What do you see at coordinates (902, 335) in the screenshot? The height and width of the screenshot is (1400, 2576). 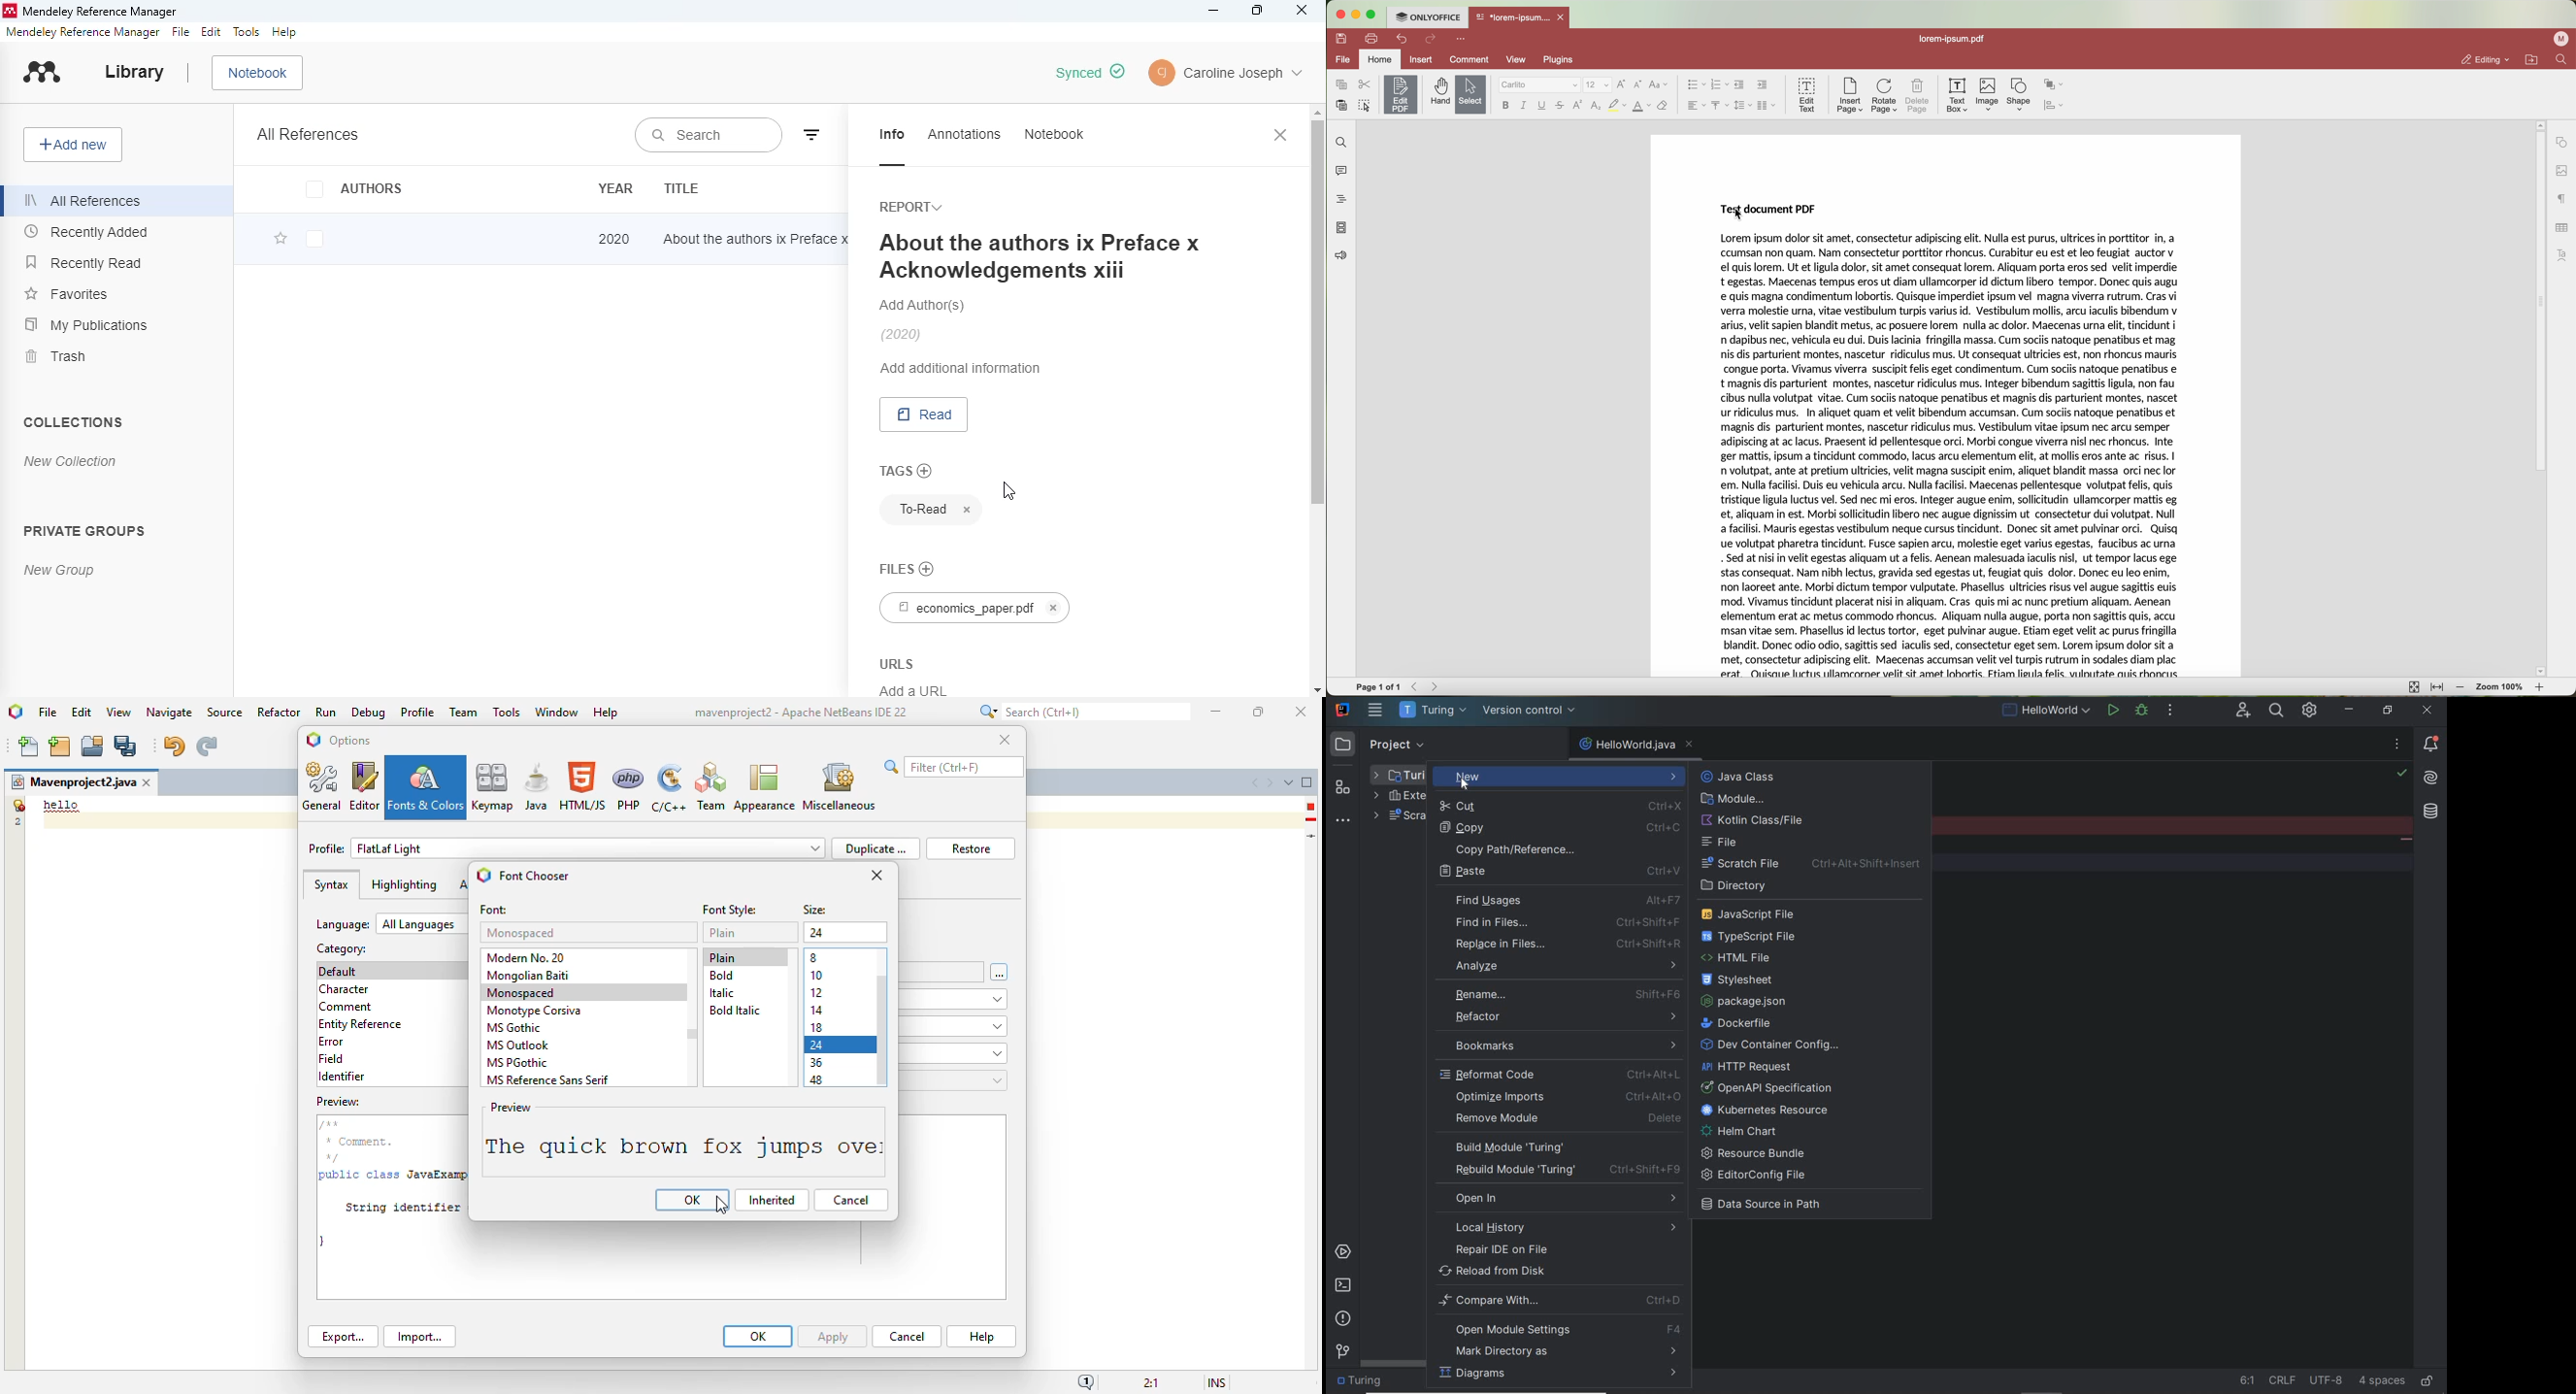 I see `(2020)` at bounding box center [902, 335].